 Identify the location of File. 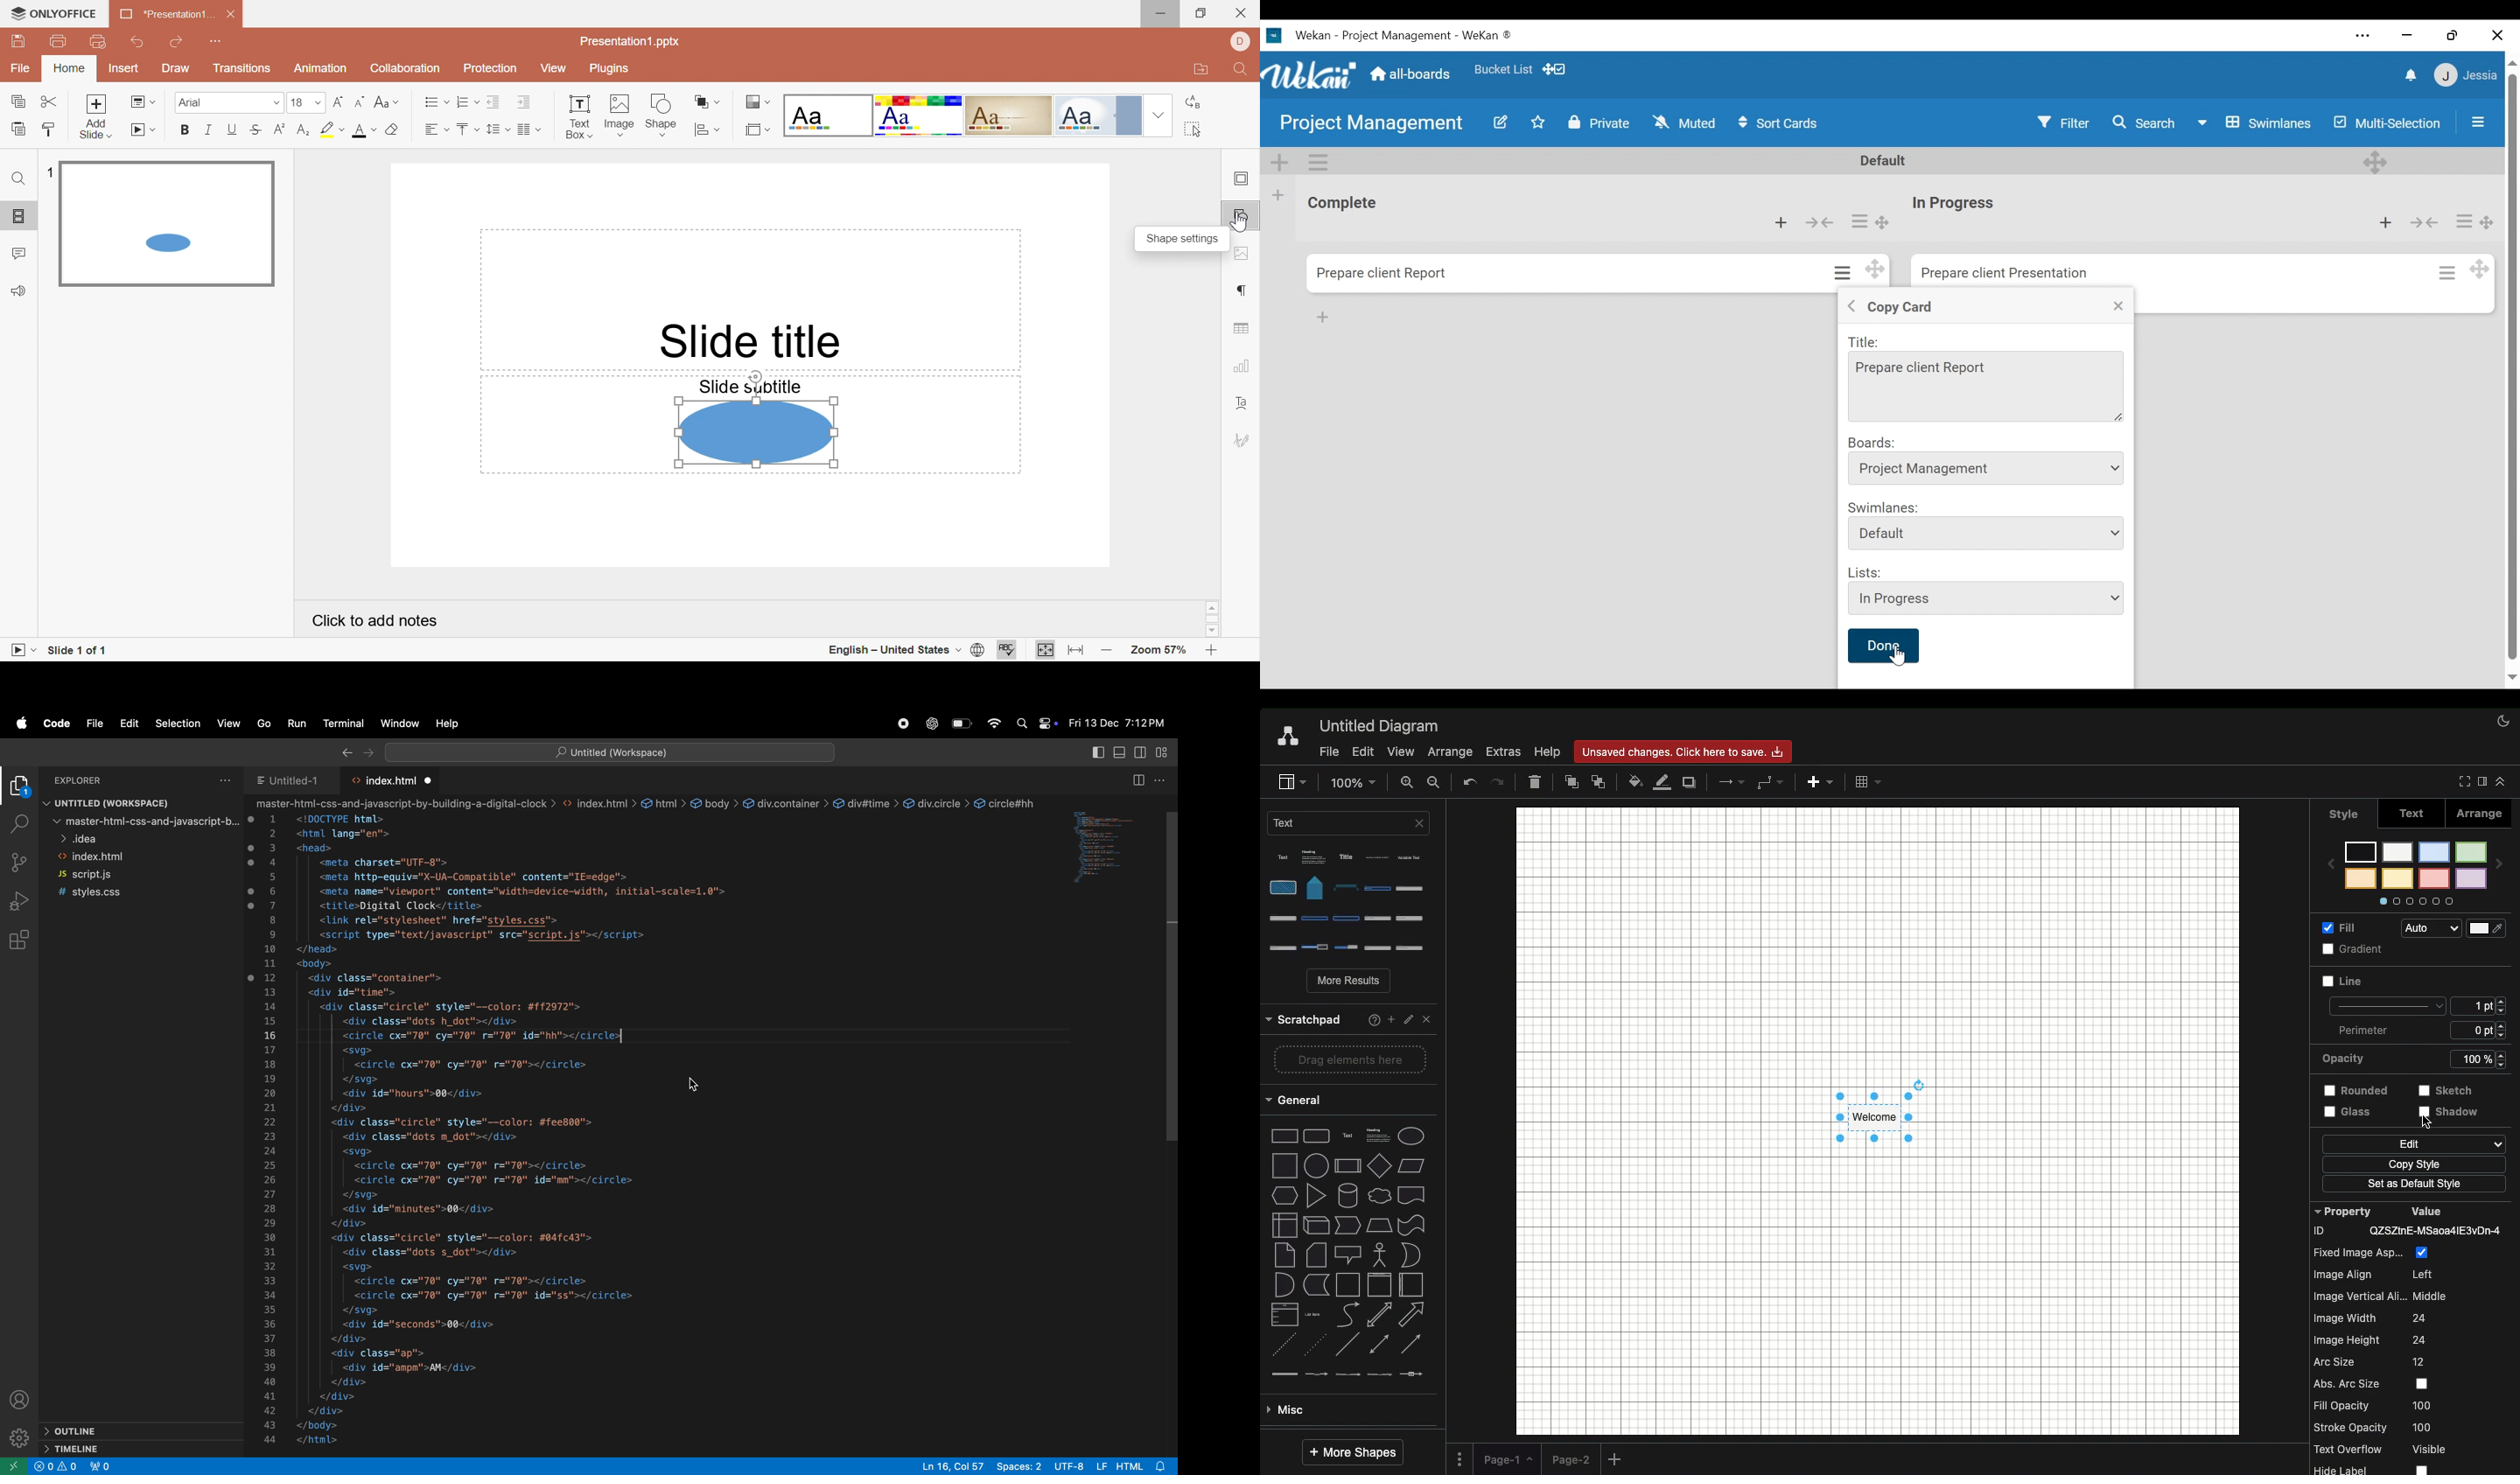
(20, 69).